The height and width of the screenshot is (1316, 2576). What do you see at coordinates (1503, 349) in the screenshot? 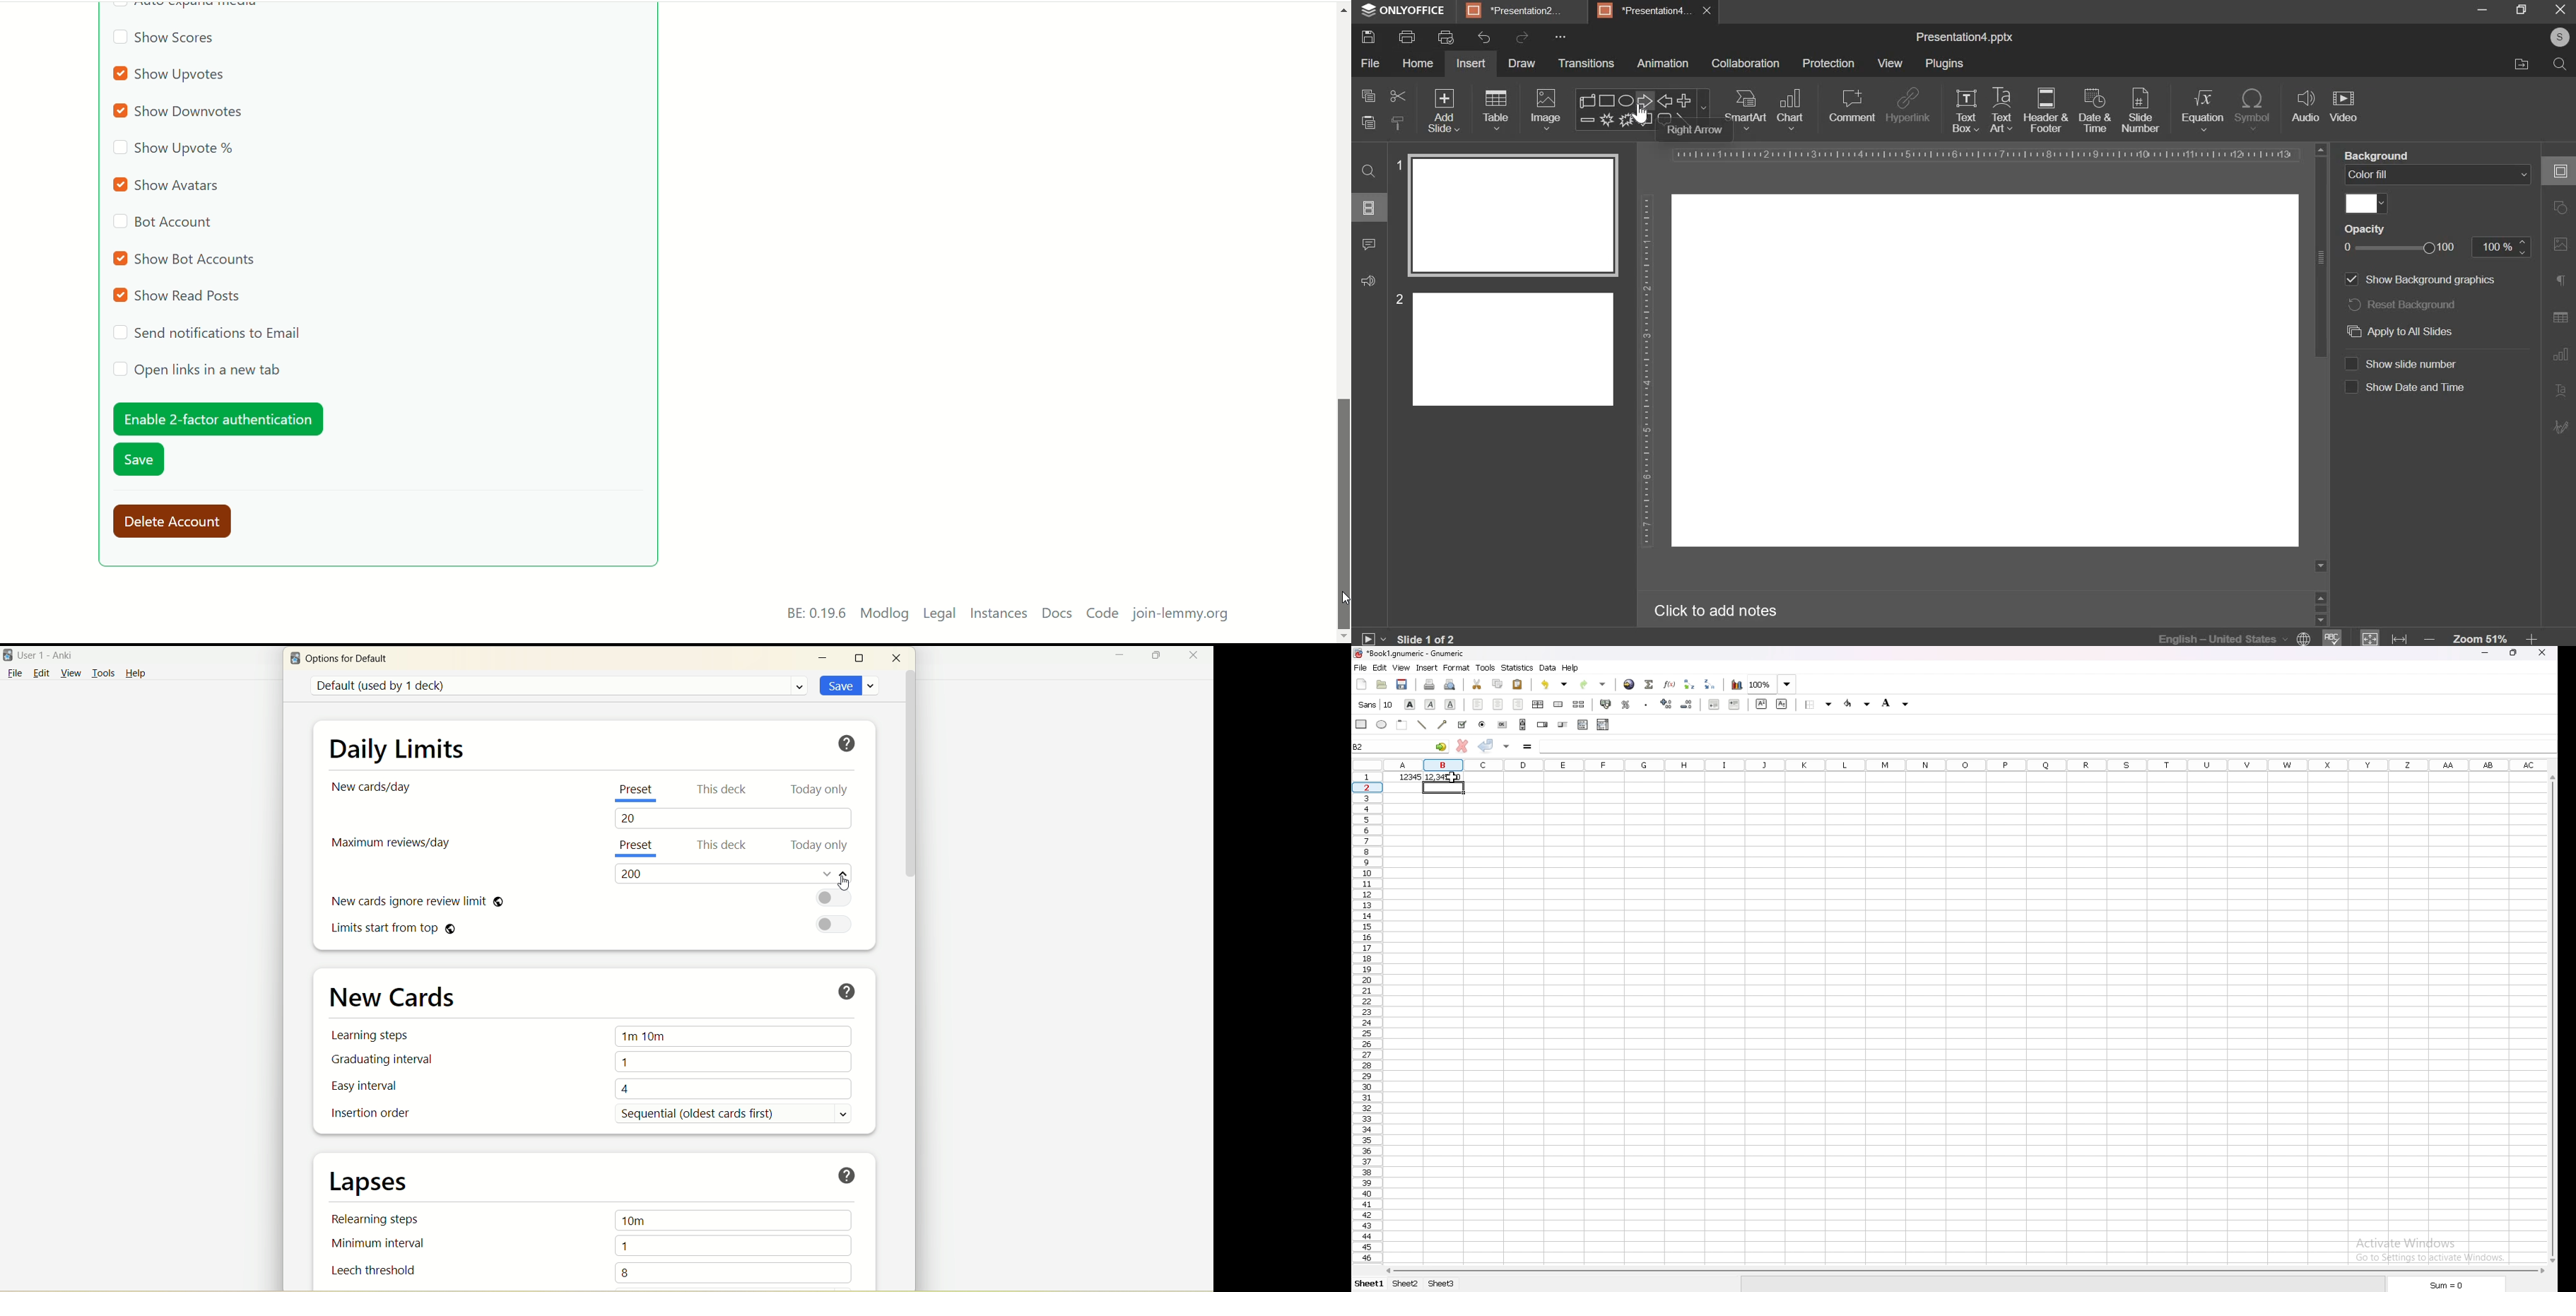
I see `slide 2` at bounding box center [1503, 349].